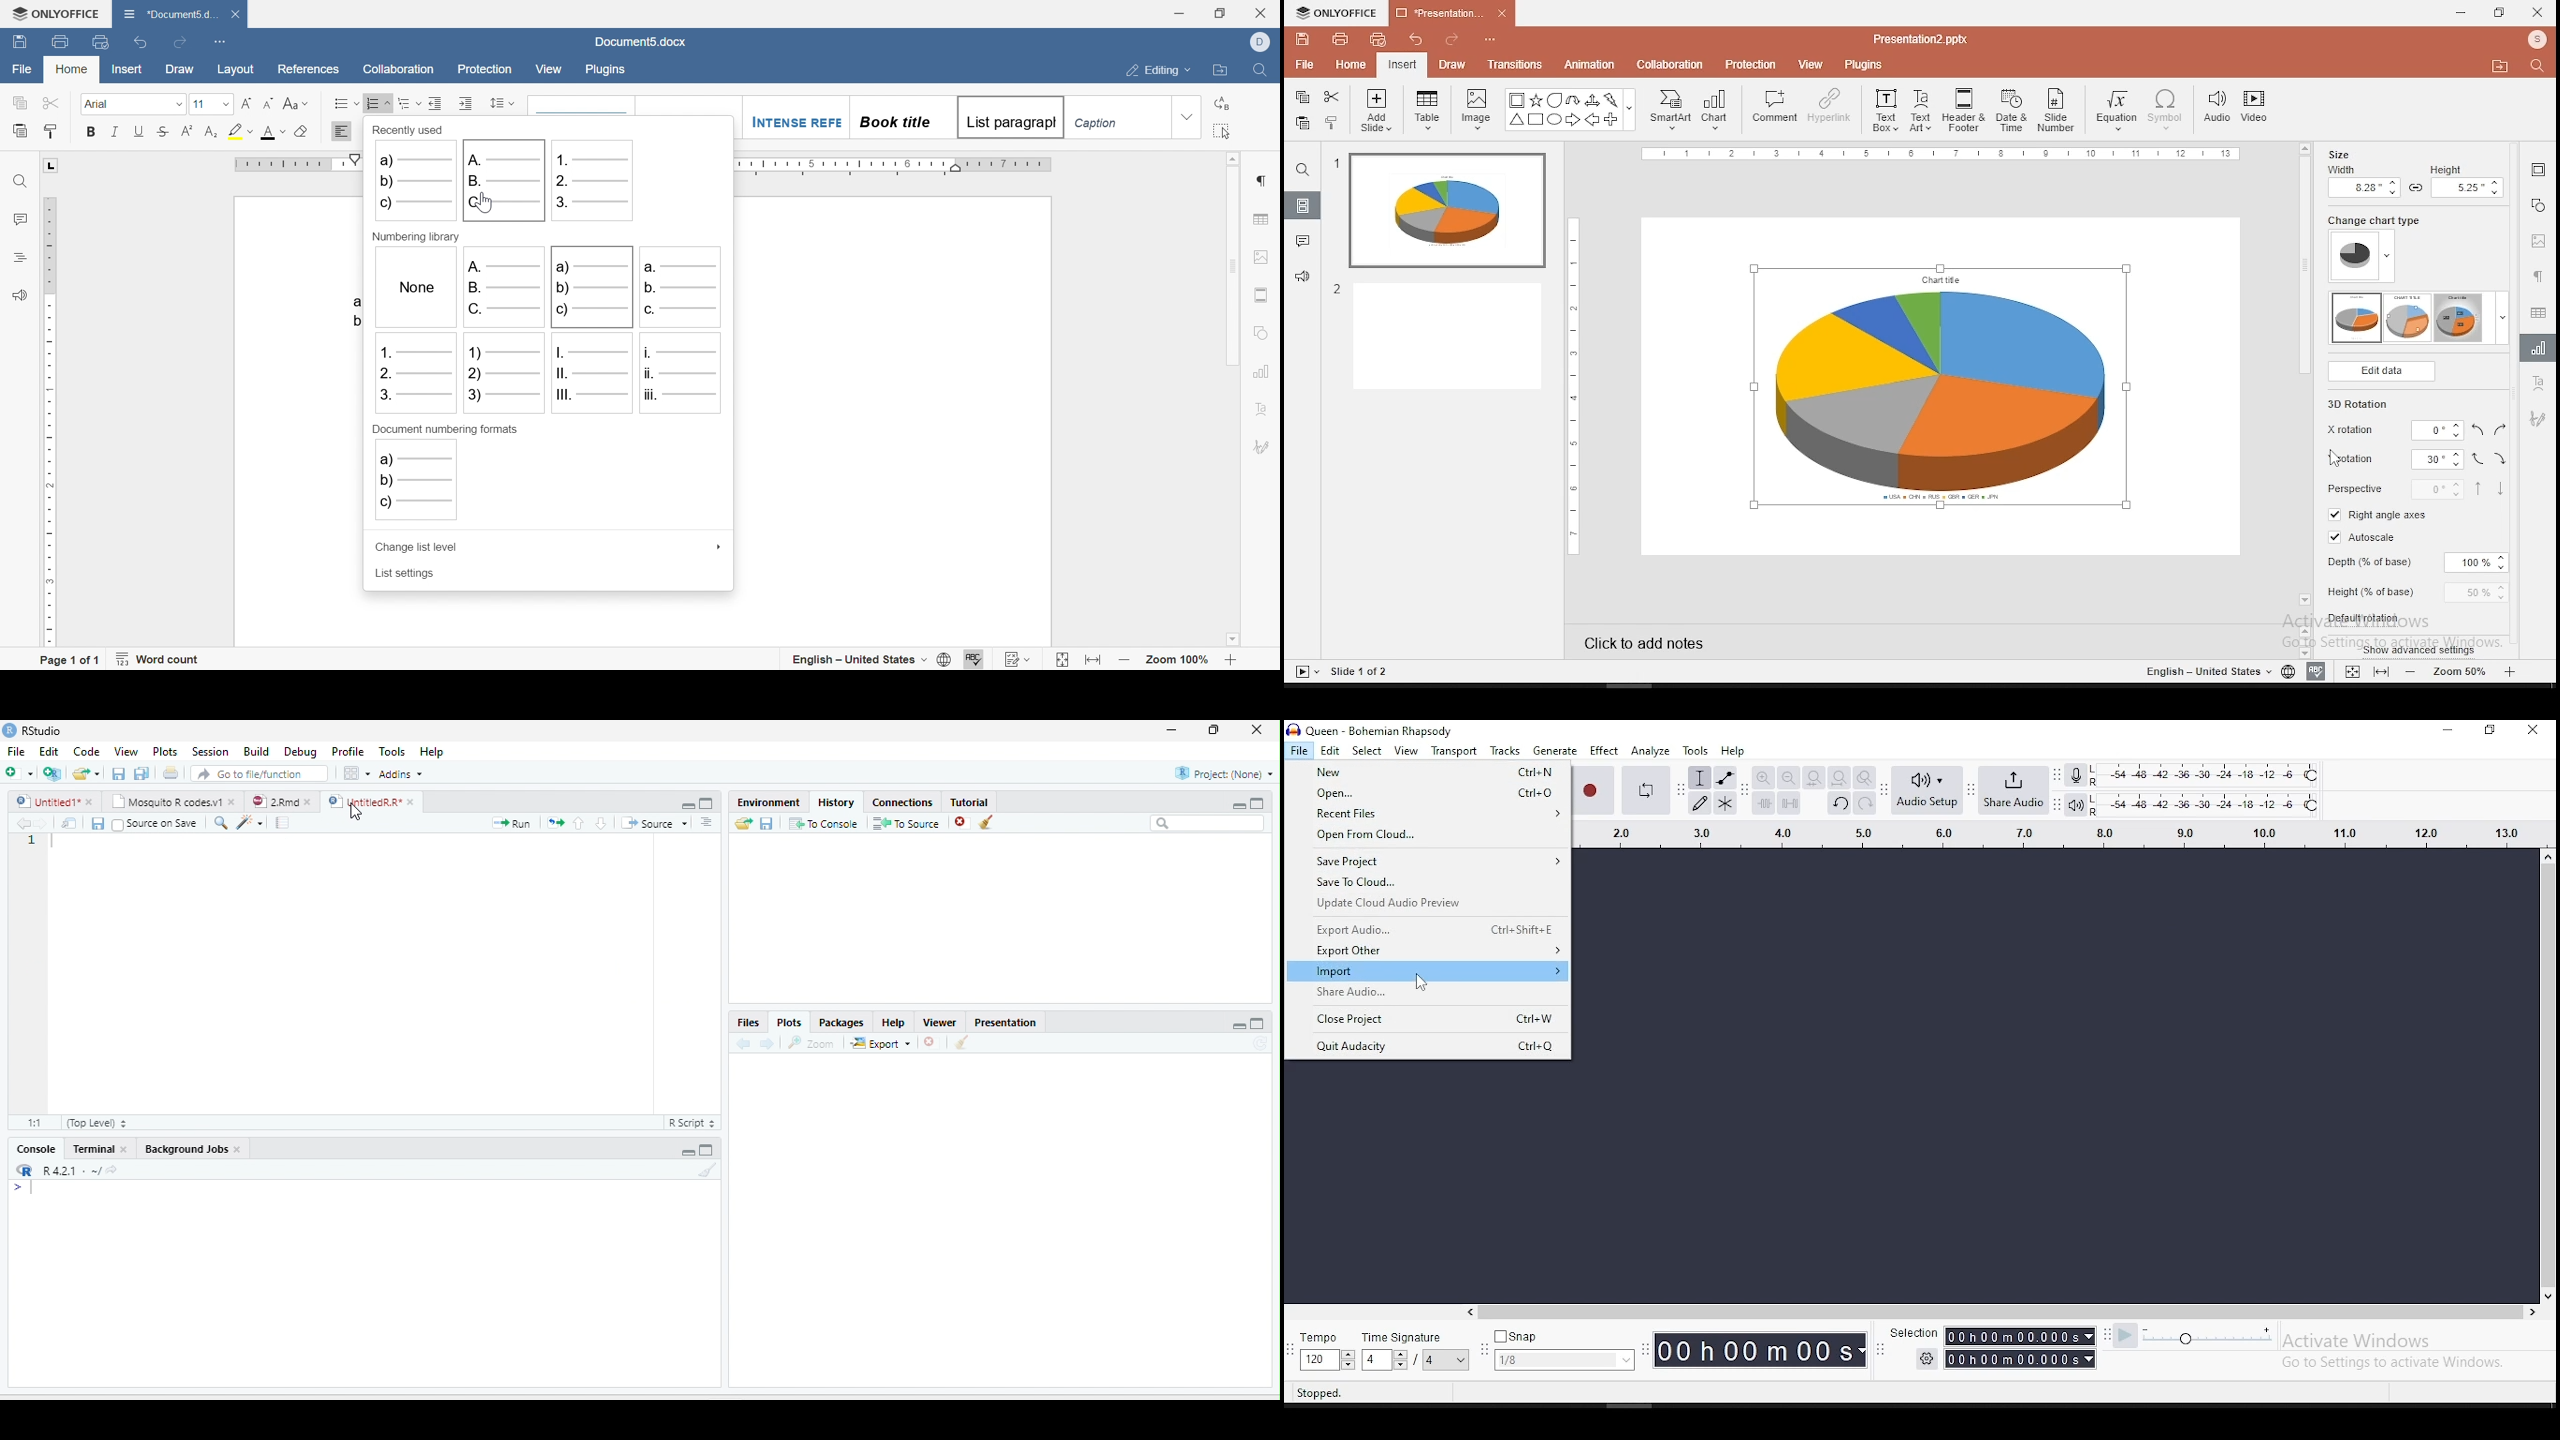 The image size is (2576, 1456). What do you see at coordinates (1839, 778) in the screenshot?
I see `fit to project to width` at bounding box center [1839, 778].